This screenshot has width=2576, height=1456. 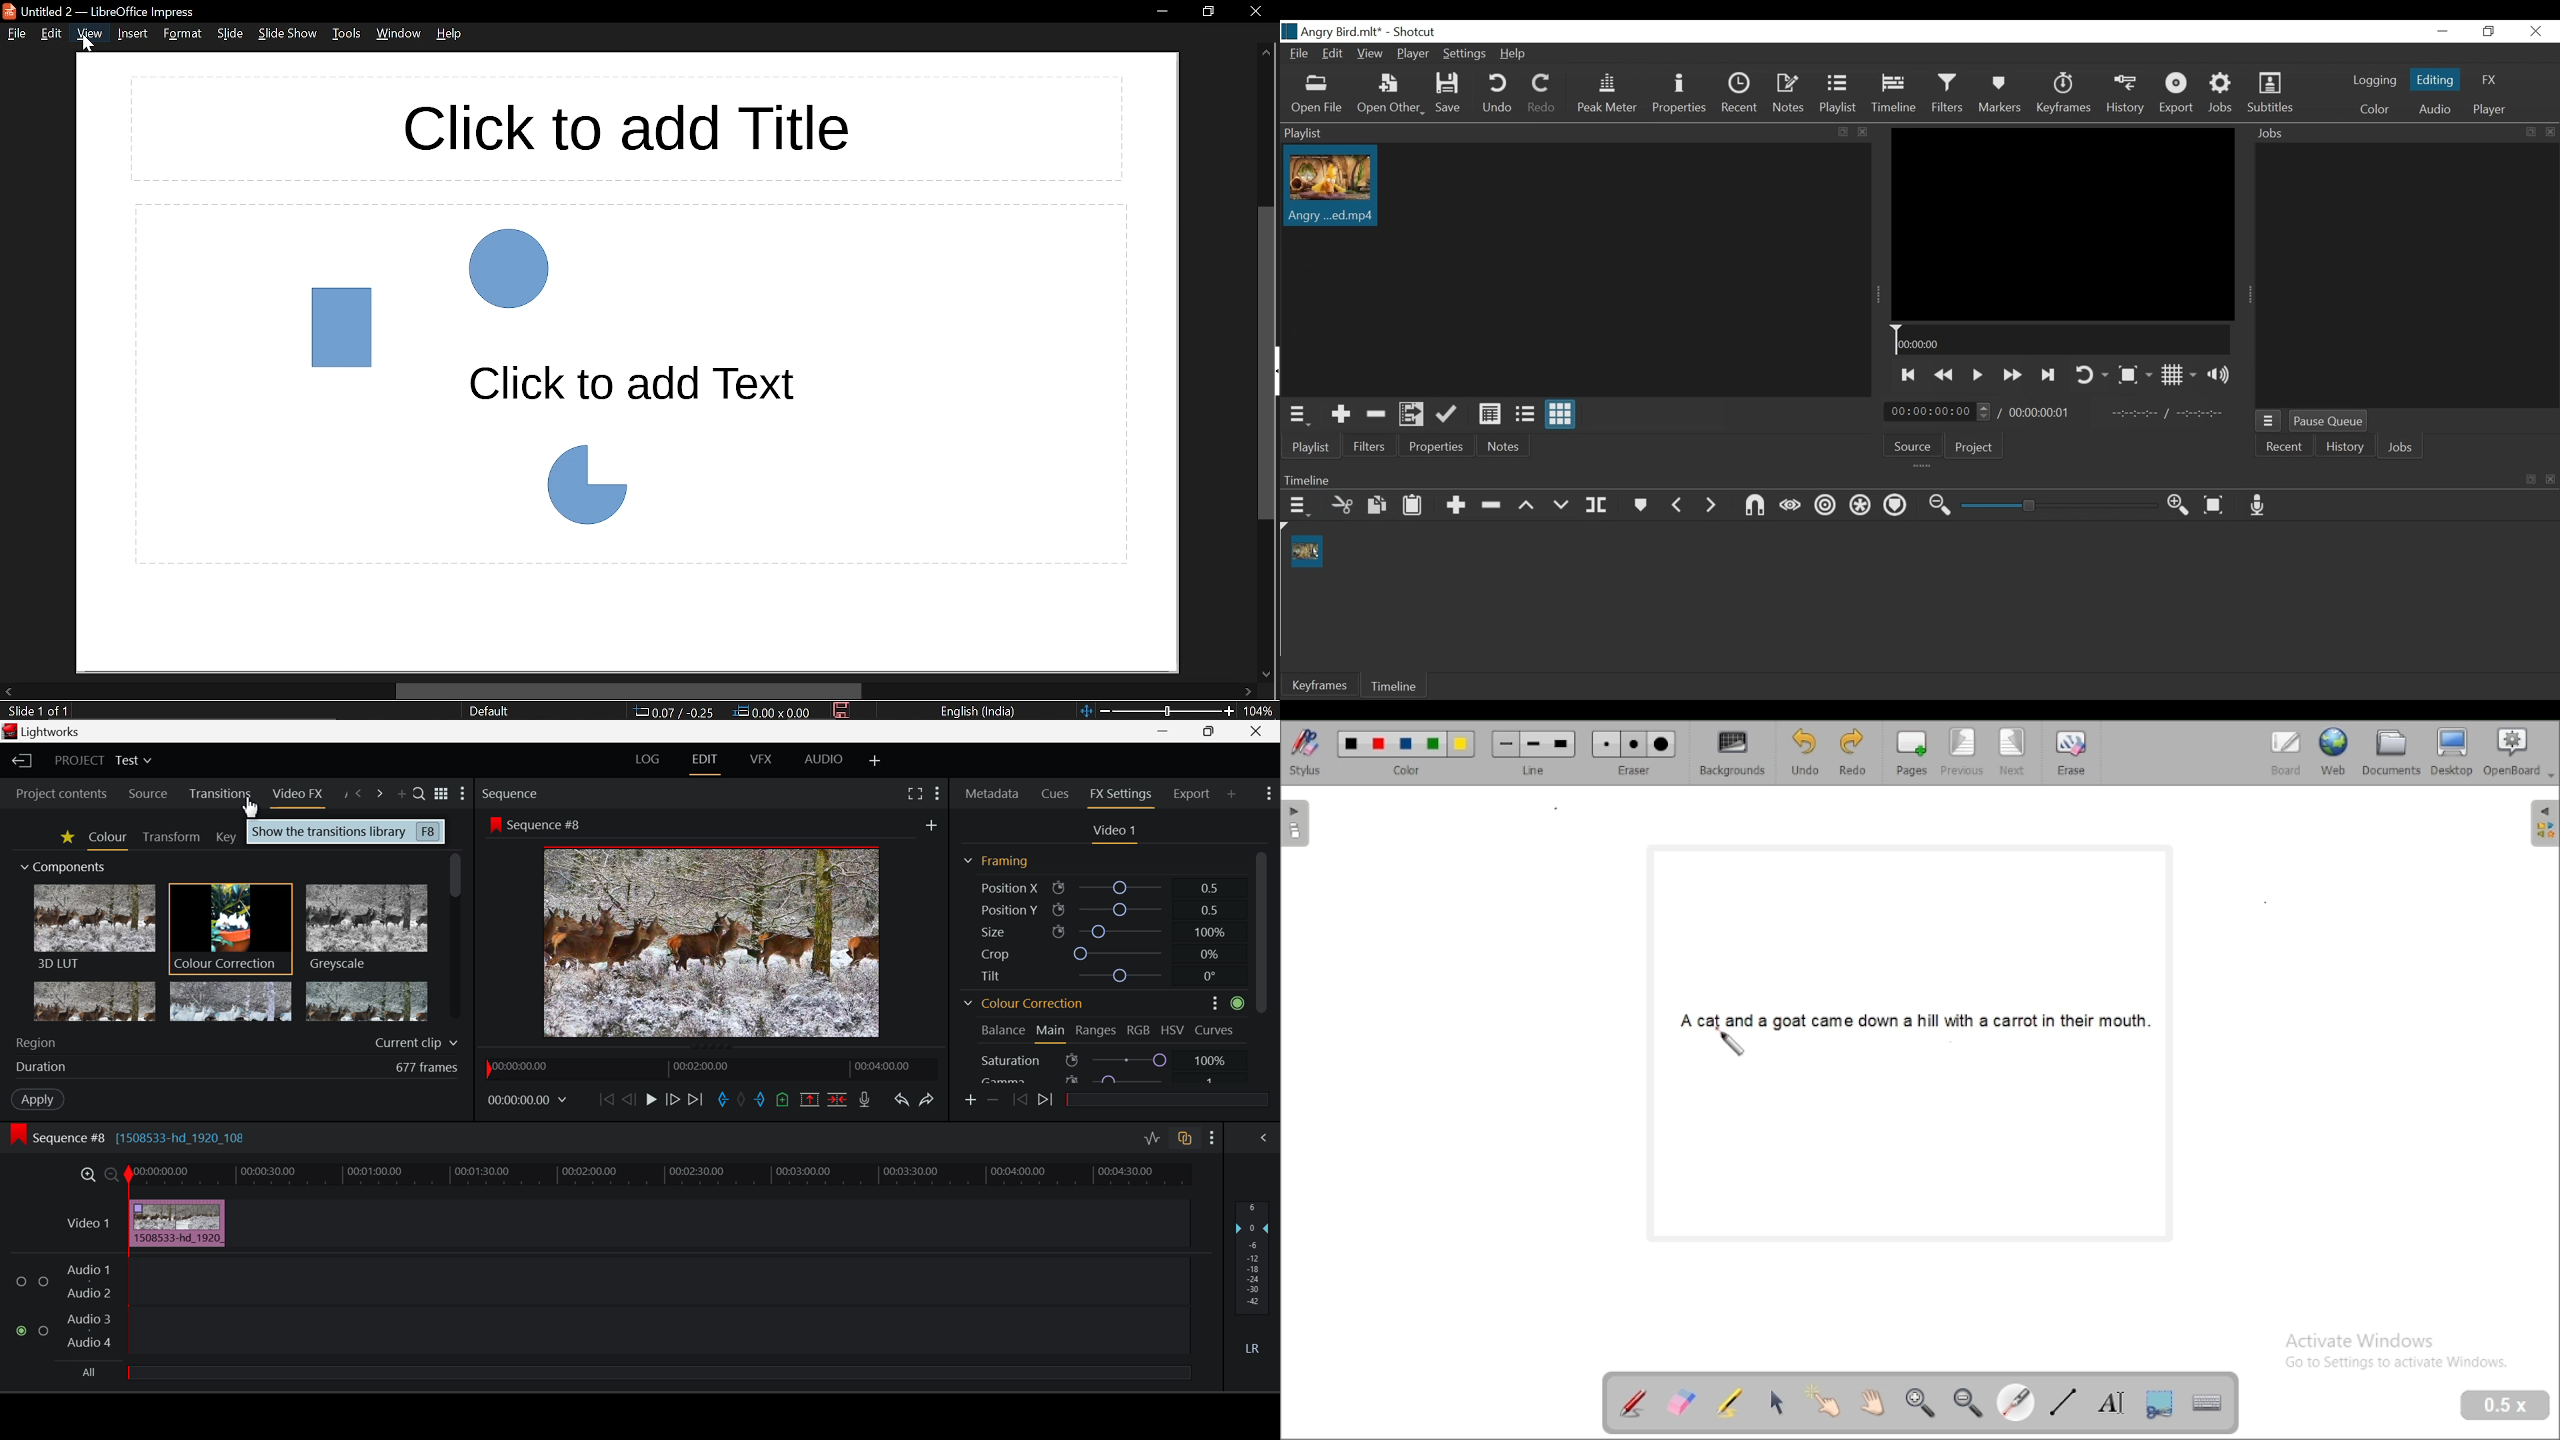 What do you see at coordinates (1151, 1141) in the screenshot?
I see `Toggle Audio Levels Editing` at bounding box center [1151, 1141].